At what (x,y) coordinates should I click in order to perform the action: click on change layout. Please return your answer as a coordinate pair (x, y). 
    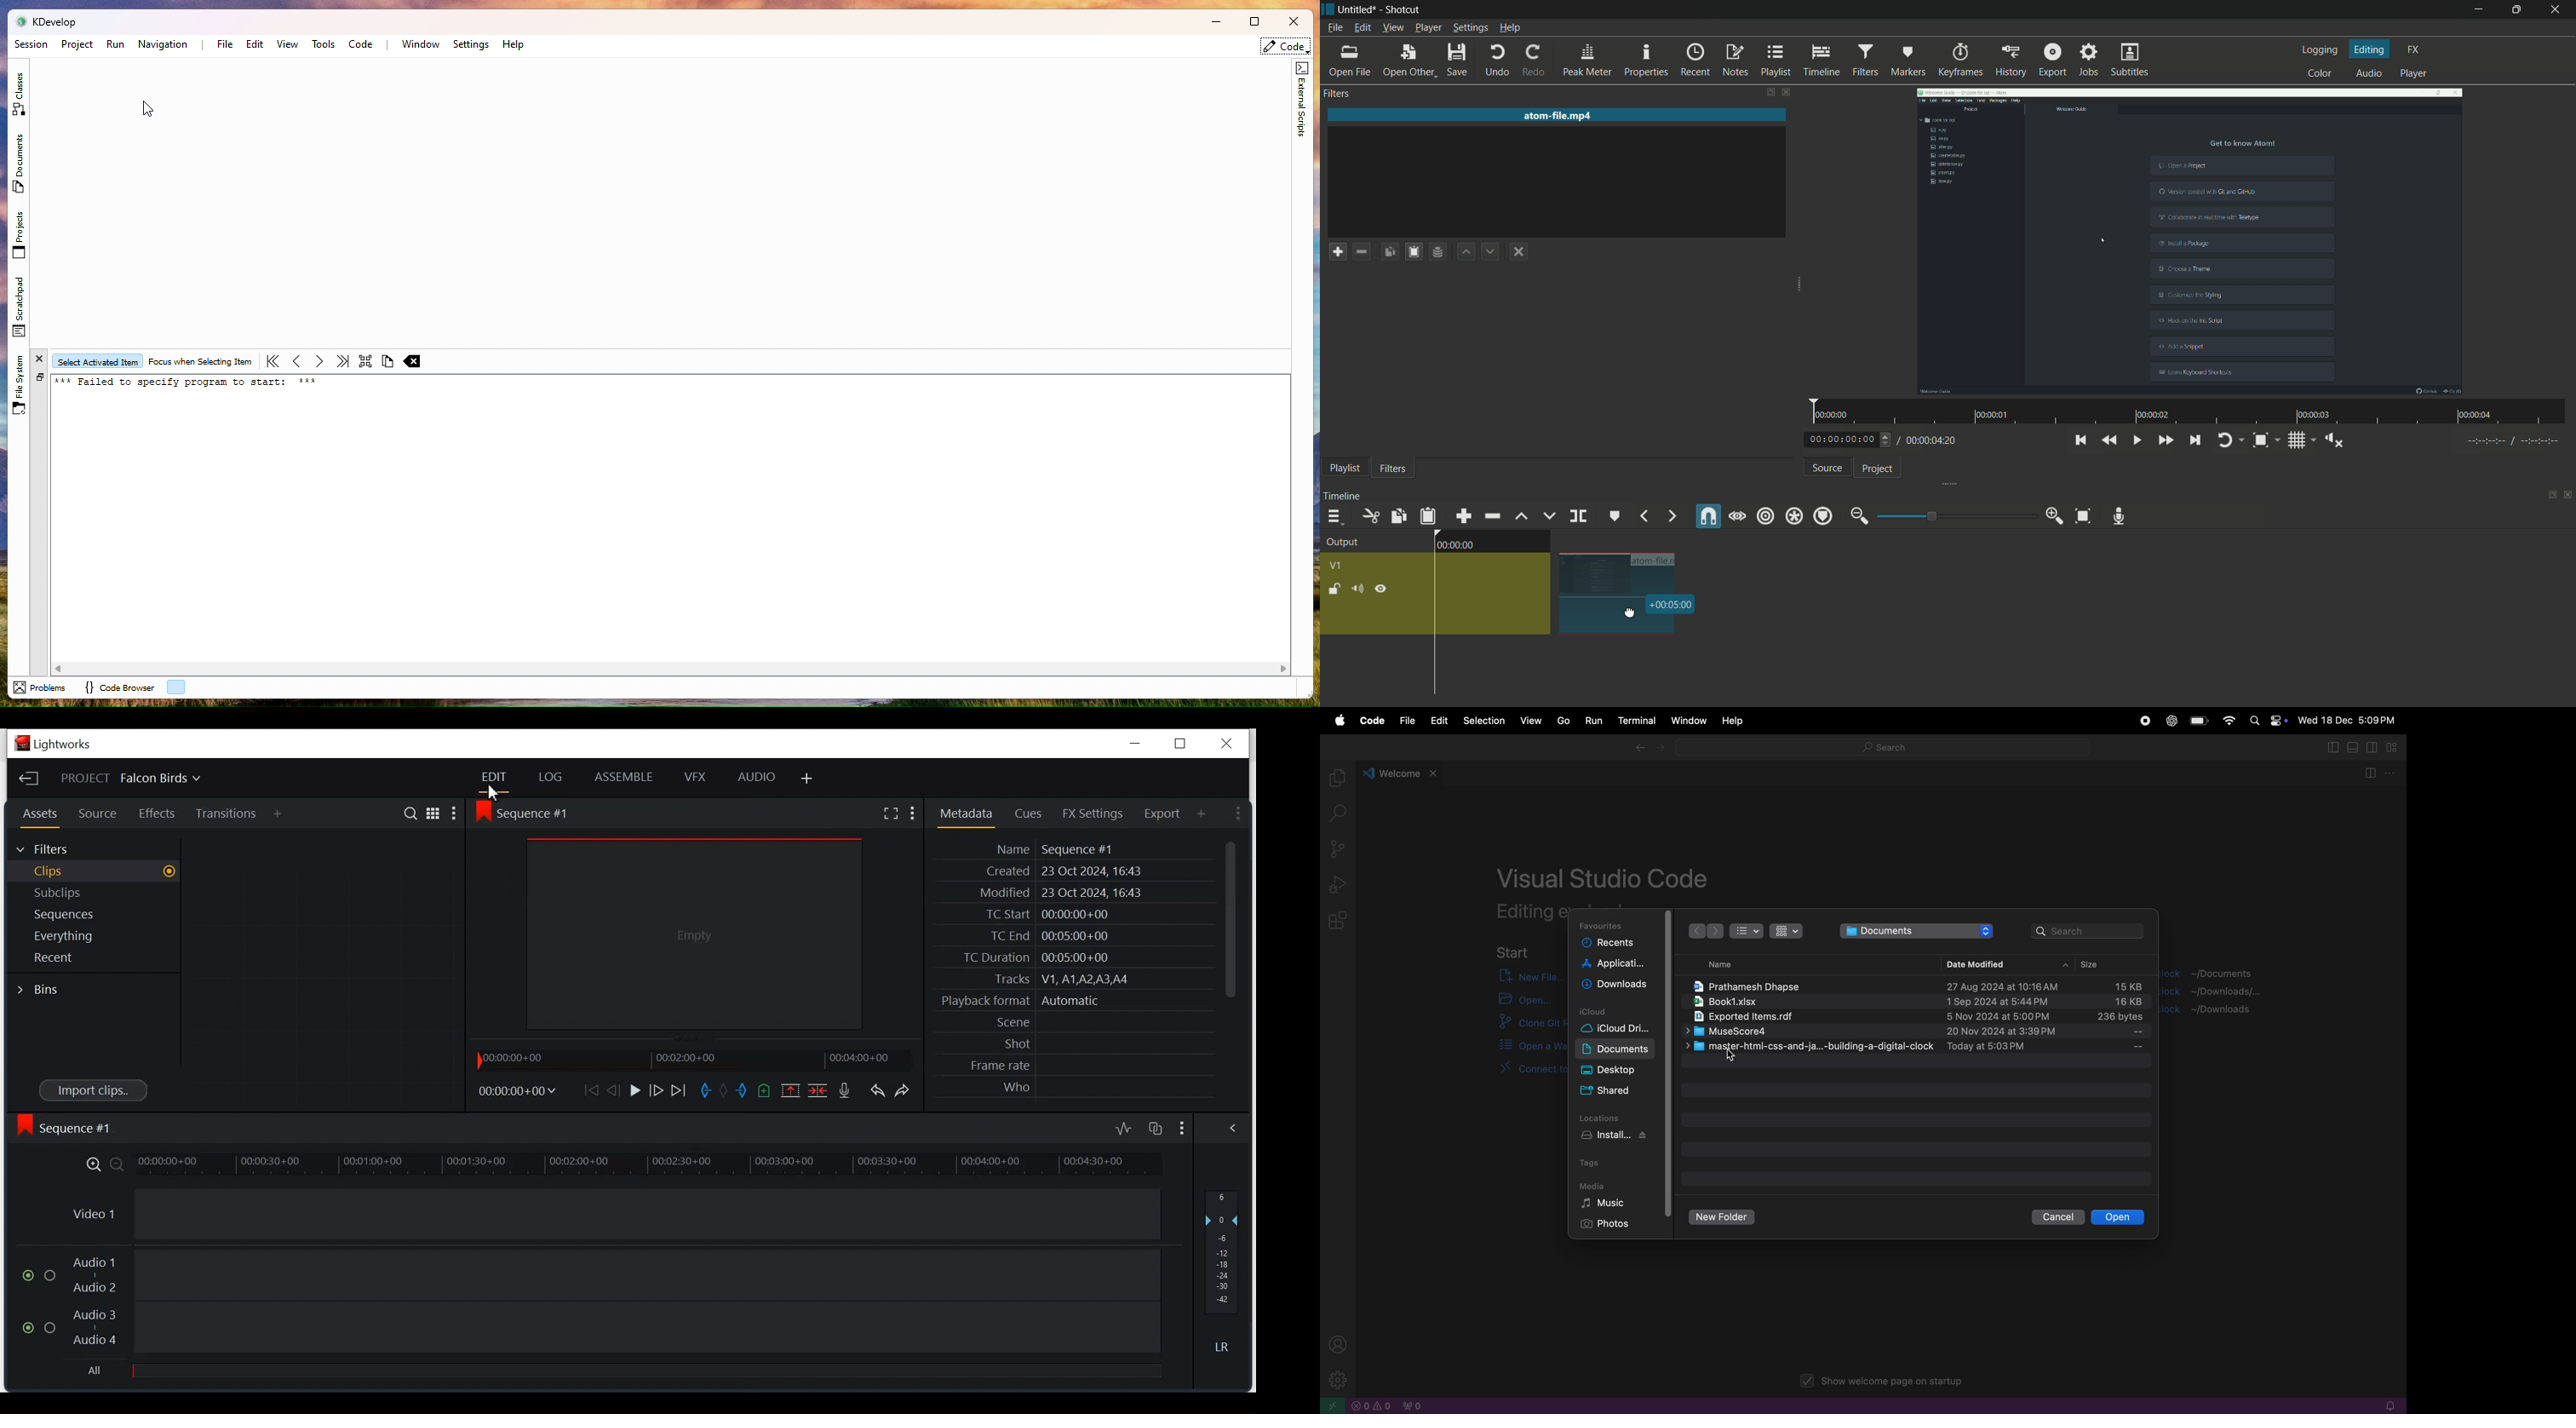
    Looking at the image, I should click on (1758, 91).